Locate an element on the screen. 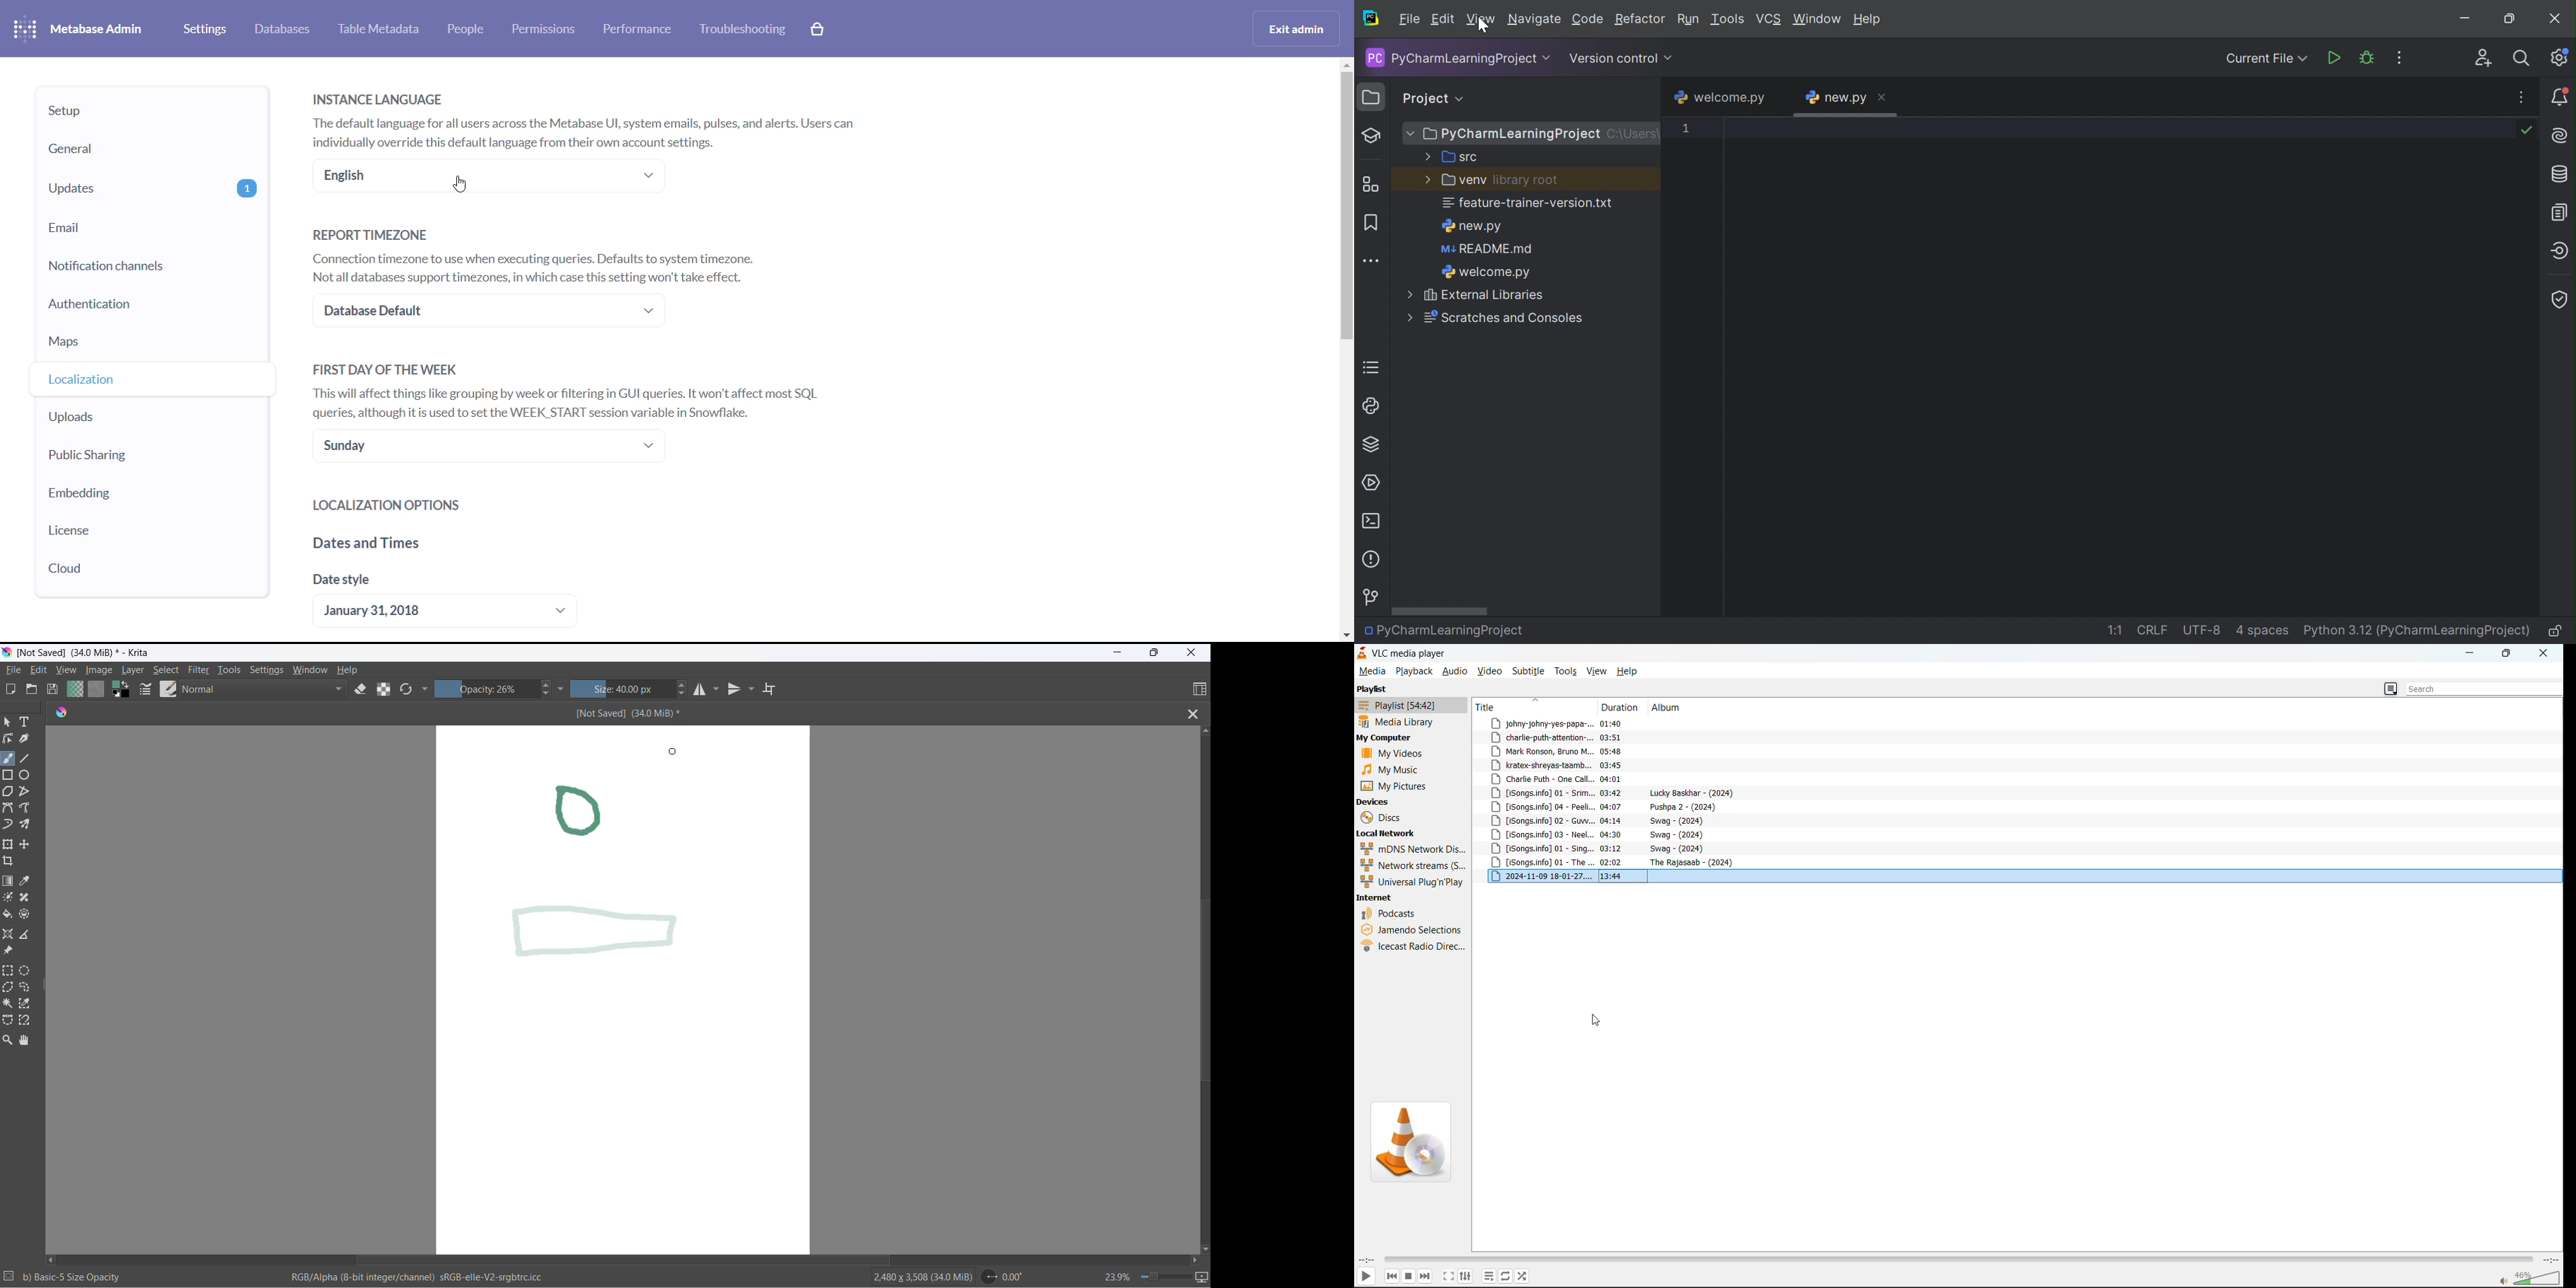  people is located at coordinates (469, 29).